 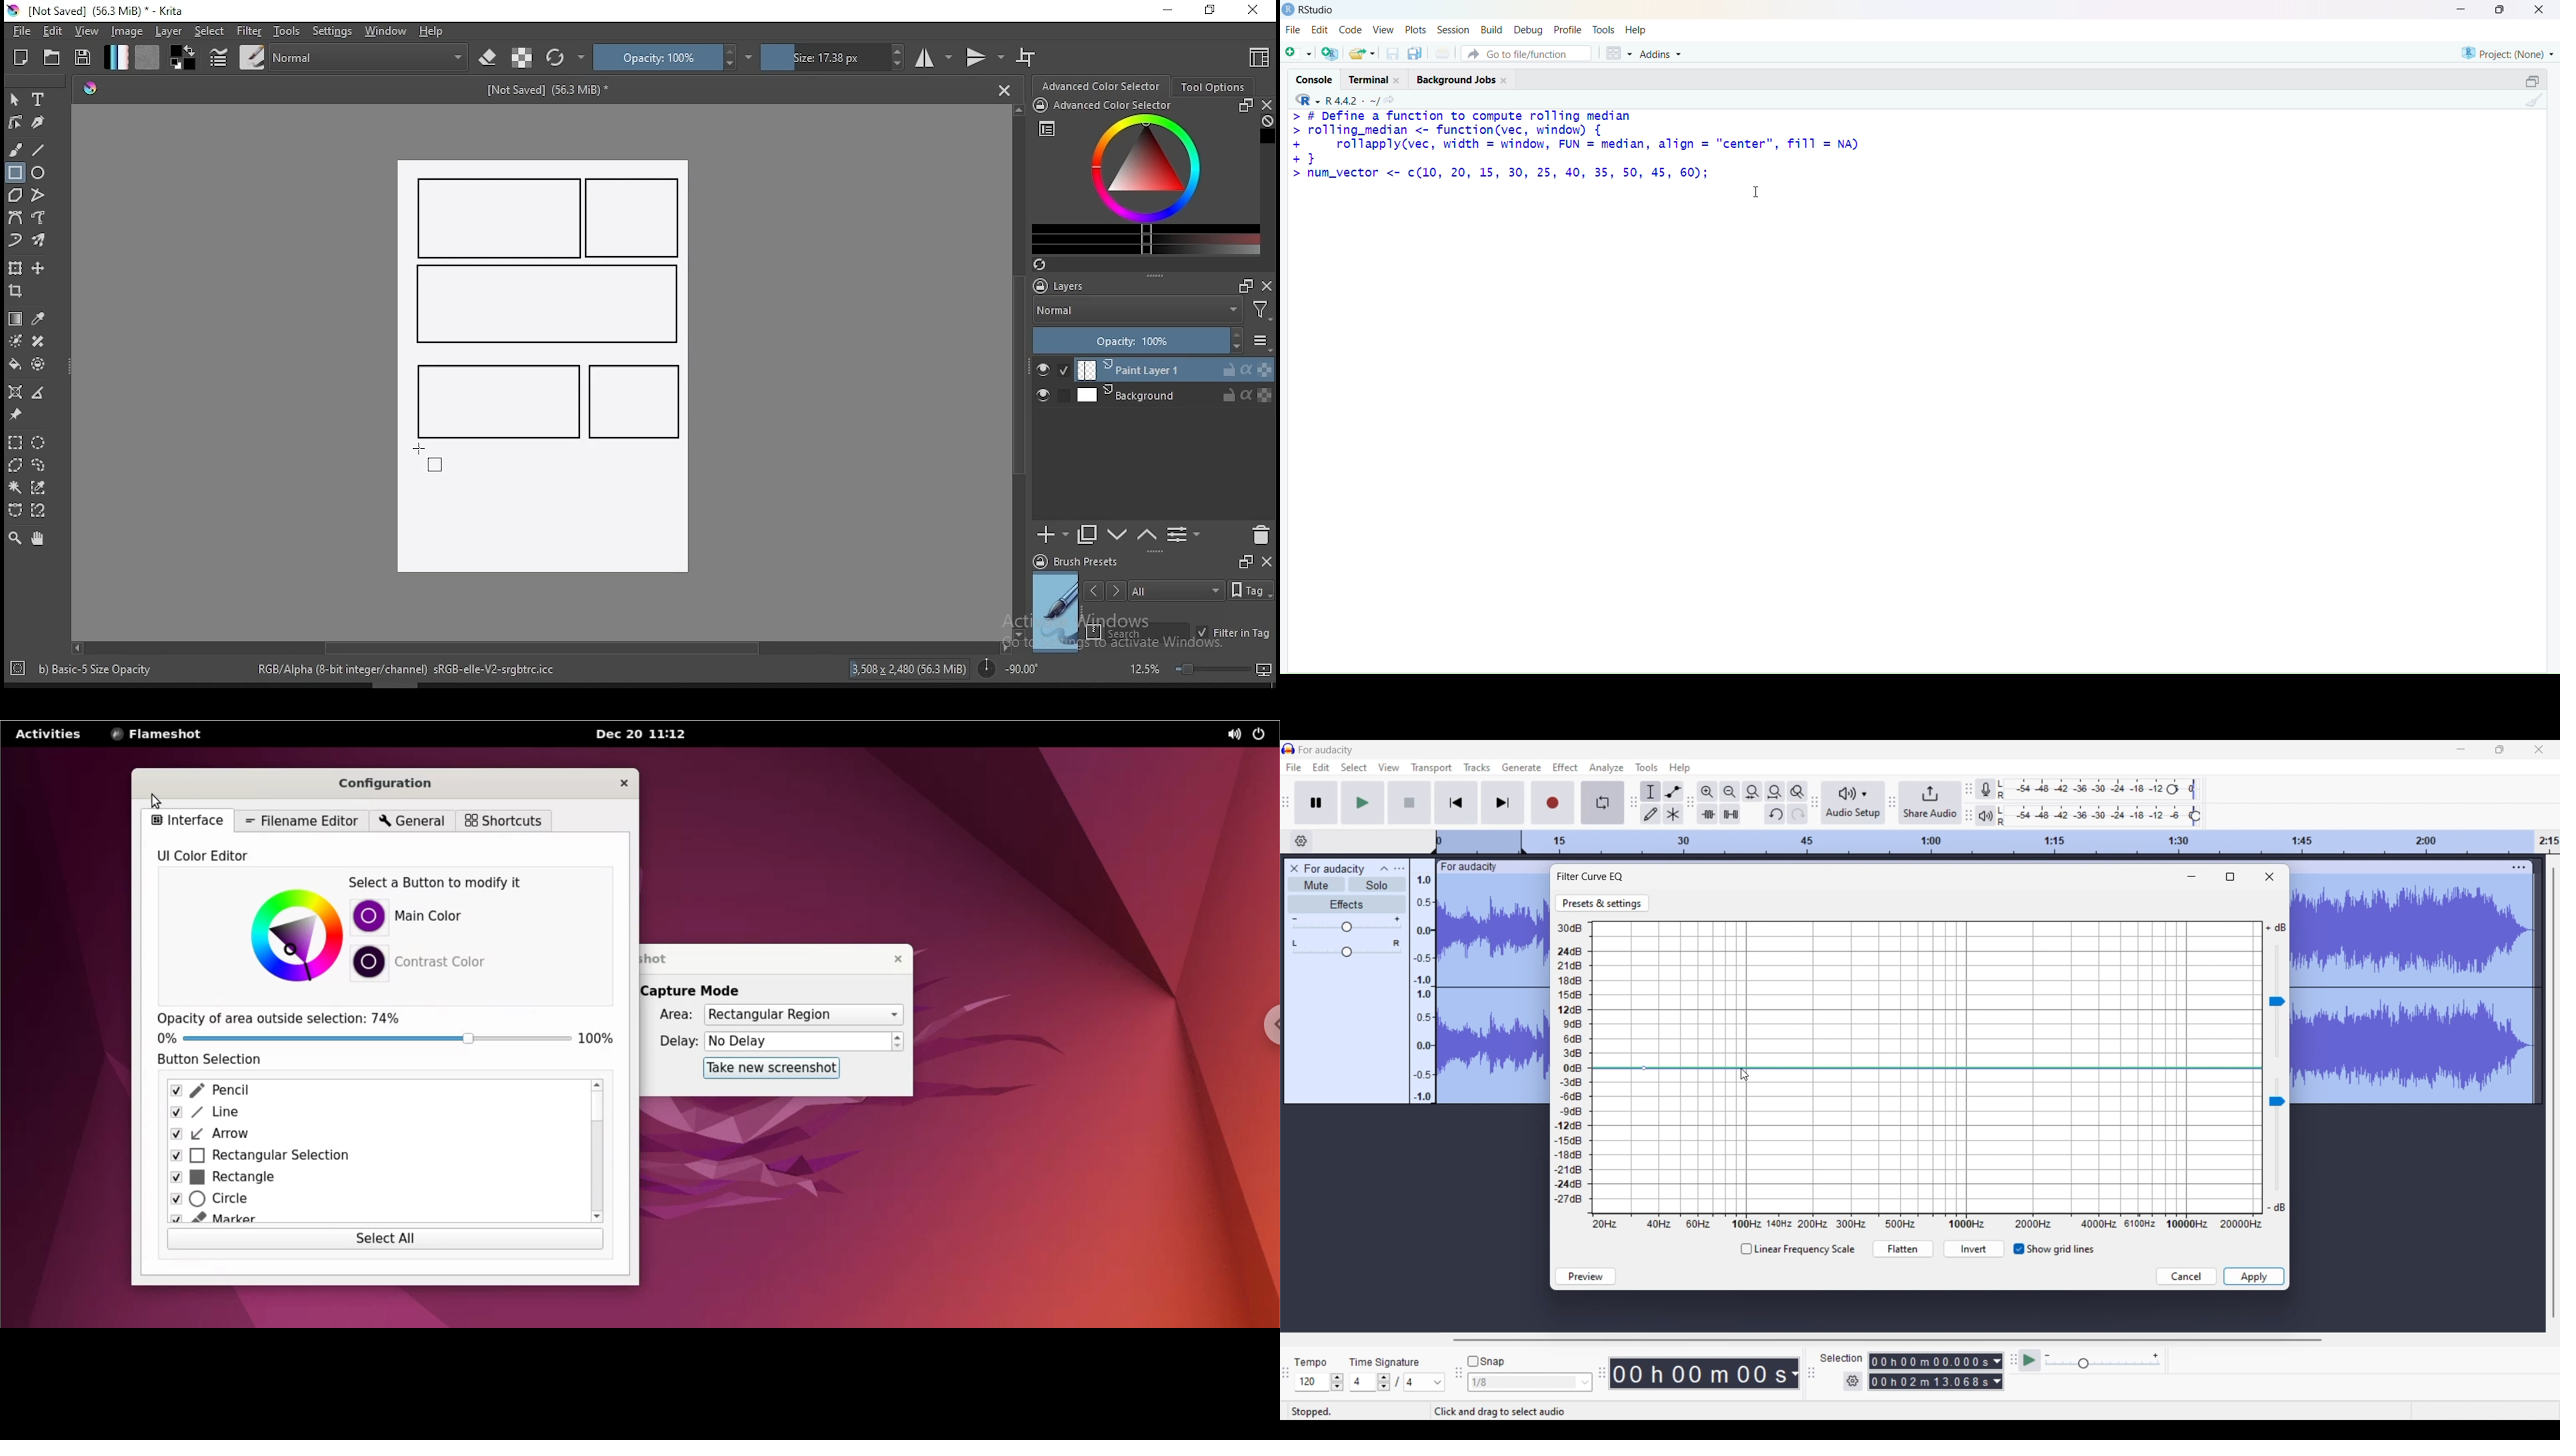 I want to click on Frames, so click(x=1245, y=561).